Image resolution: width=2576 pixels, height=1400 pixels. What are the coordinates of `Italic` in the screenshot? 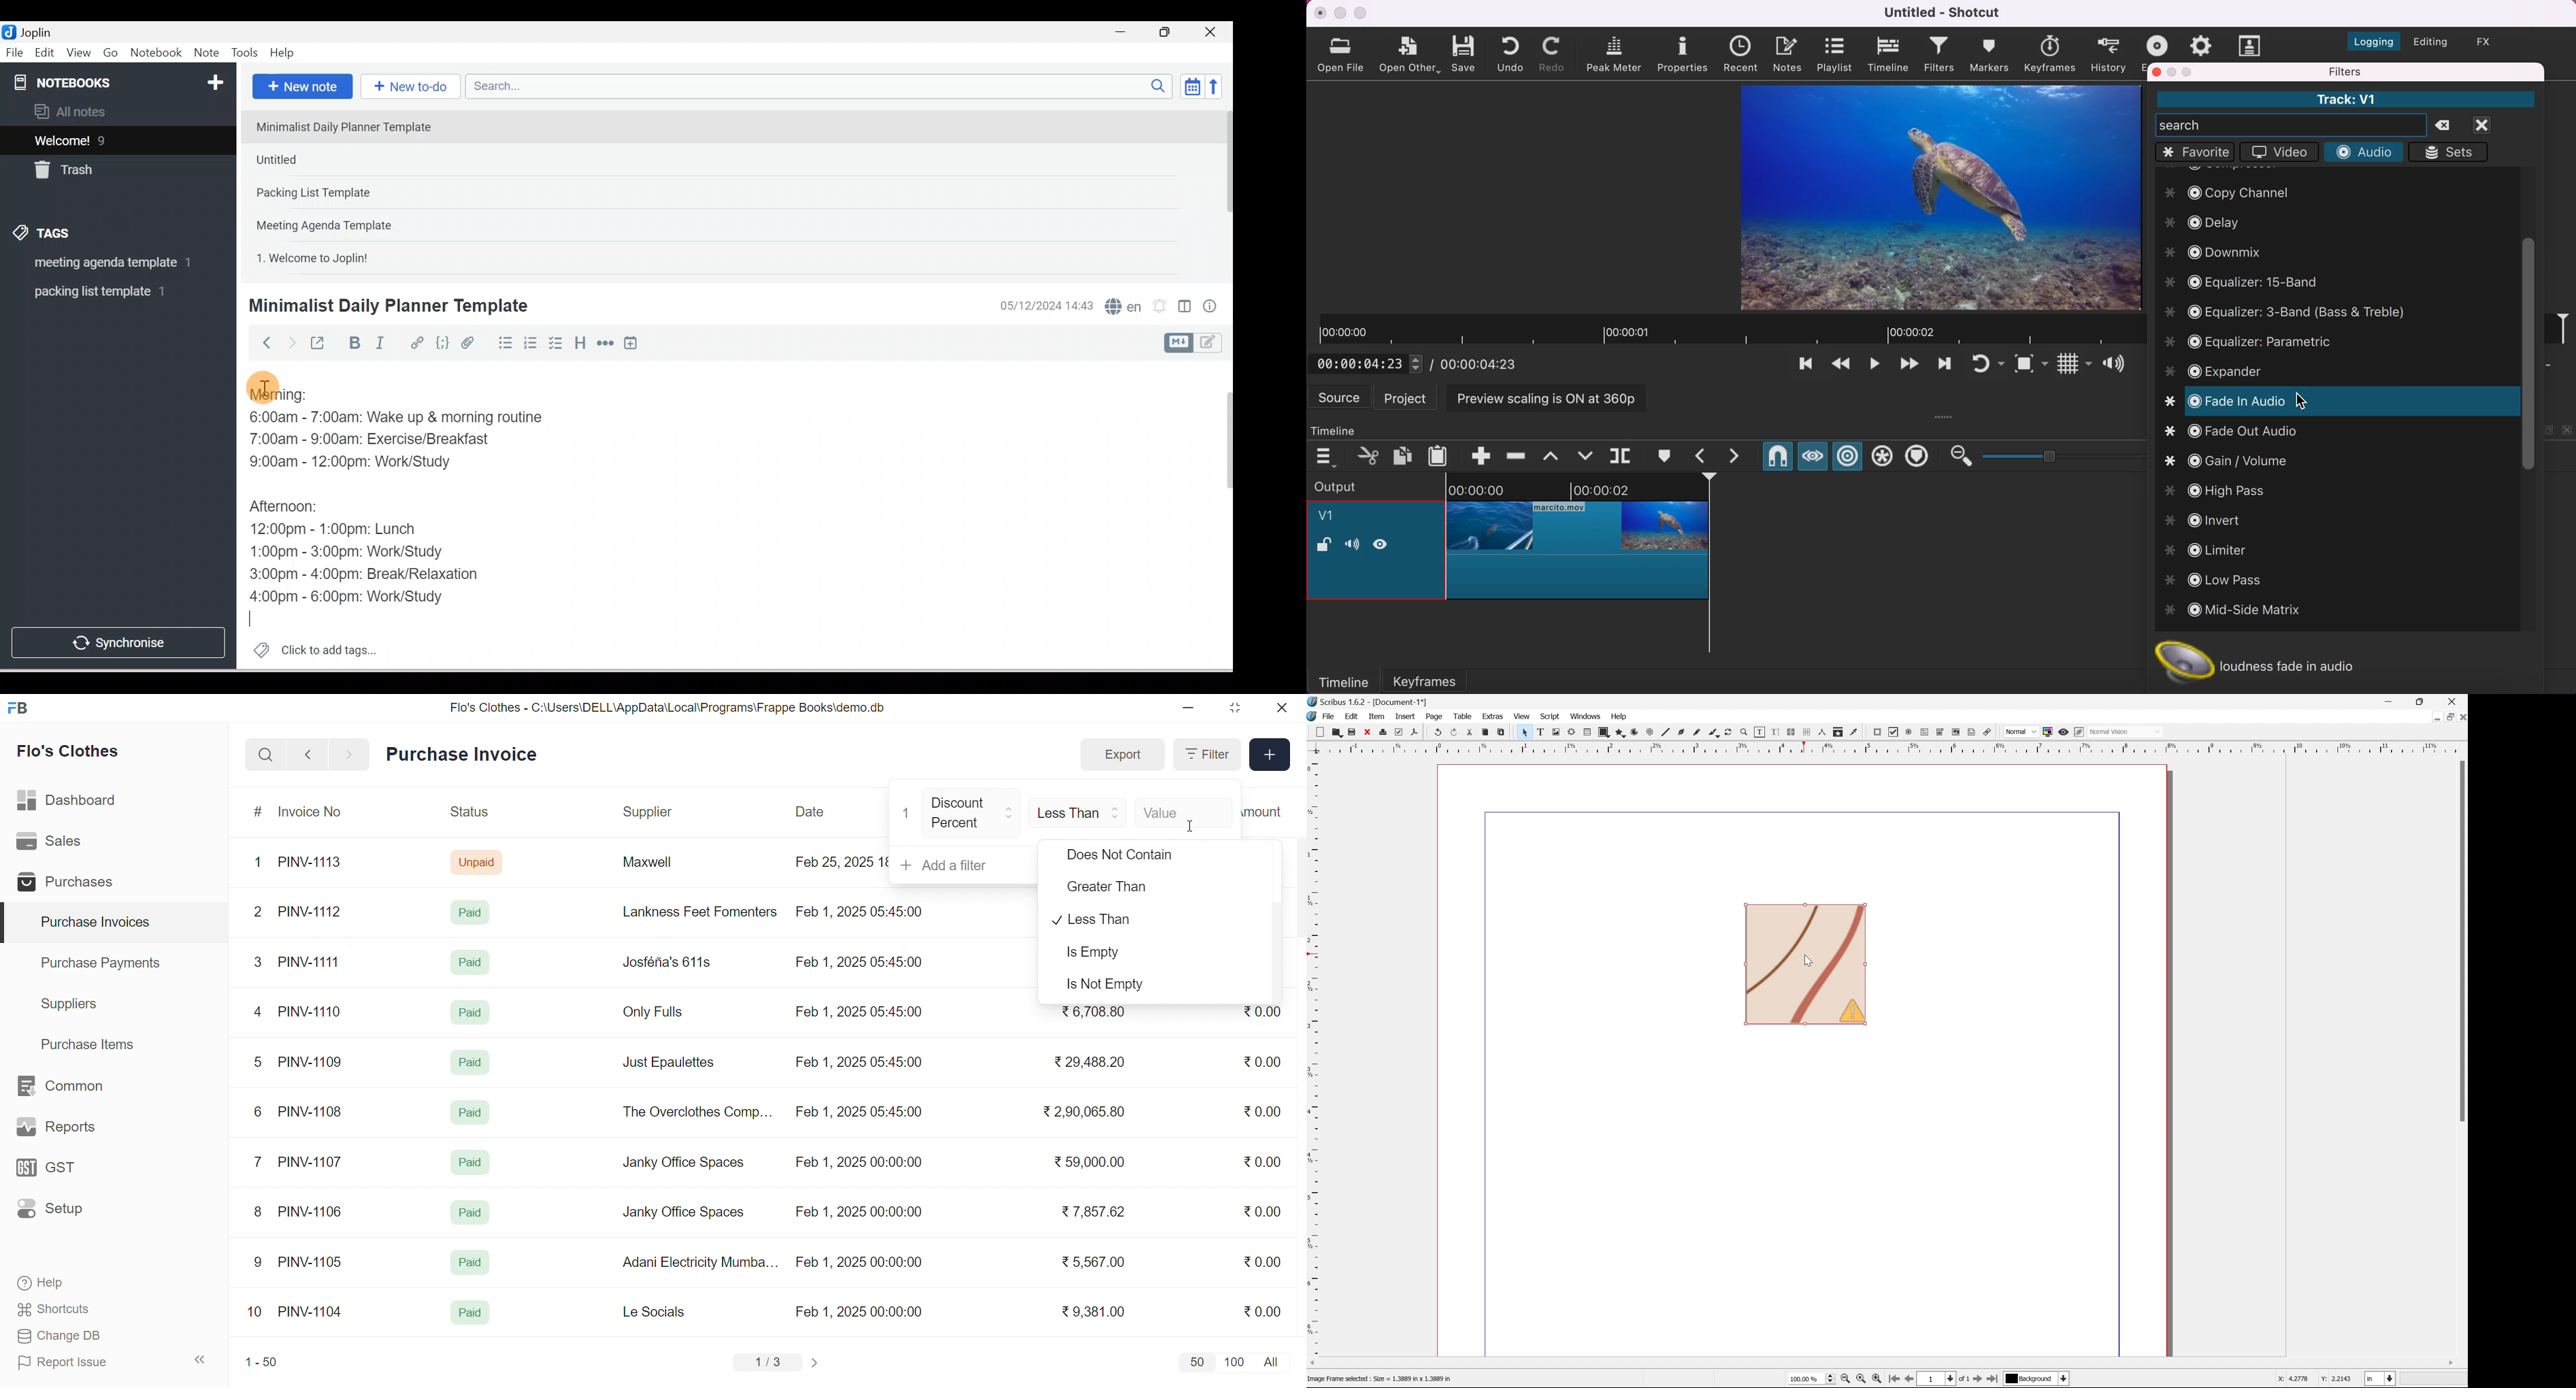 It's located at (382, 345).